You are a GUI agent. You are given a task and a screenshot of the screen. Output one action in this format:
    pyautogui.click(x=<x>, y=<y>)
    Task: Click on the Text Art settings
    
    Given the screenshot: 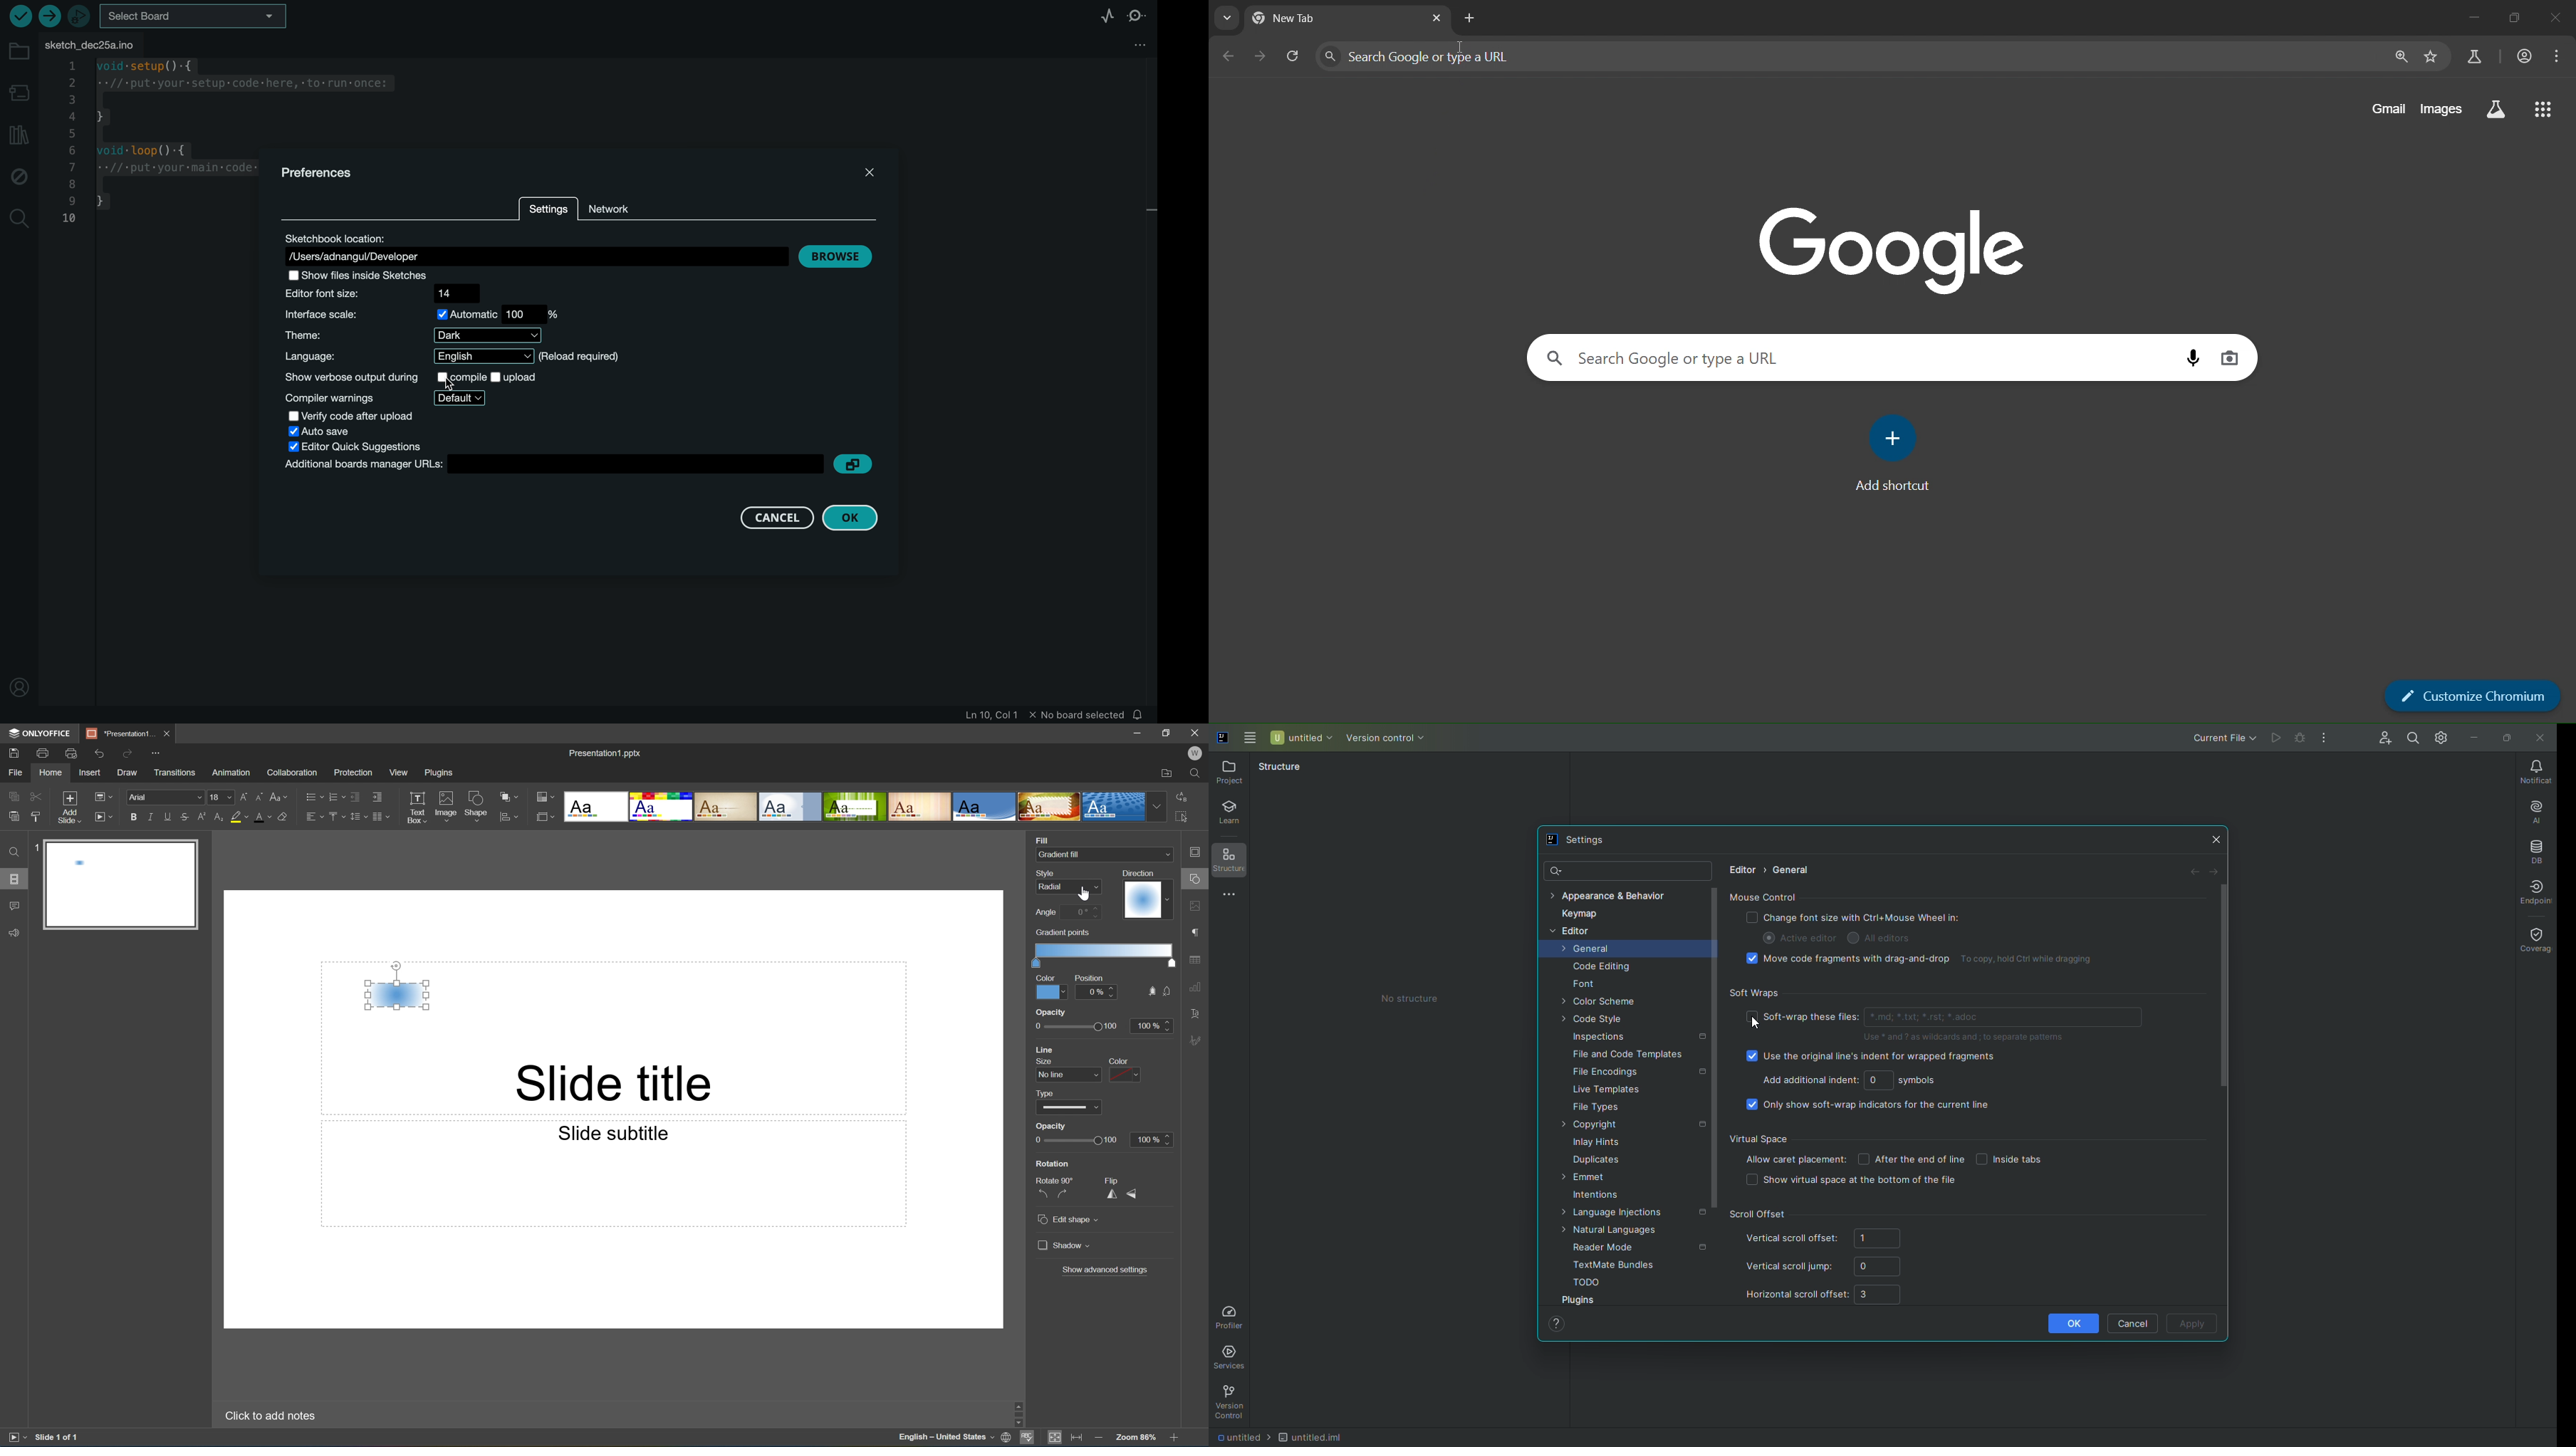 What is the action you would take?
    pyautogui.click(x=1196, y=1013)
    